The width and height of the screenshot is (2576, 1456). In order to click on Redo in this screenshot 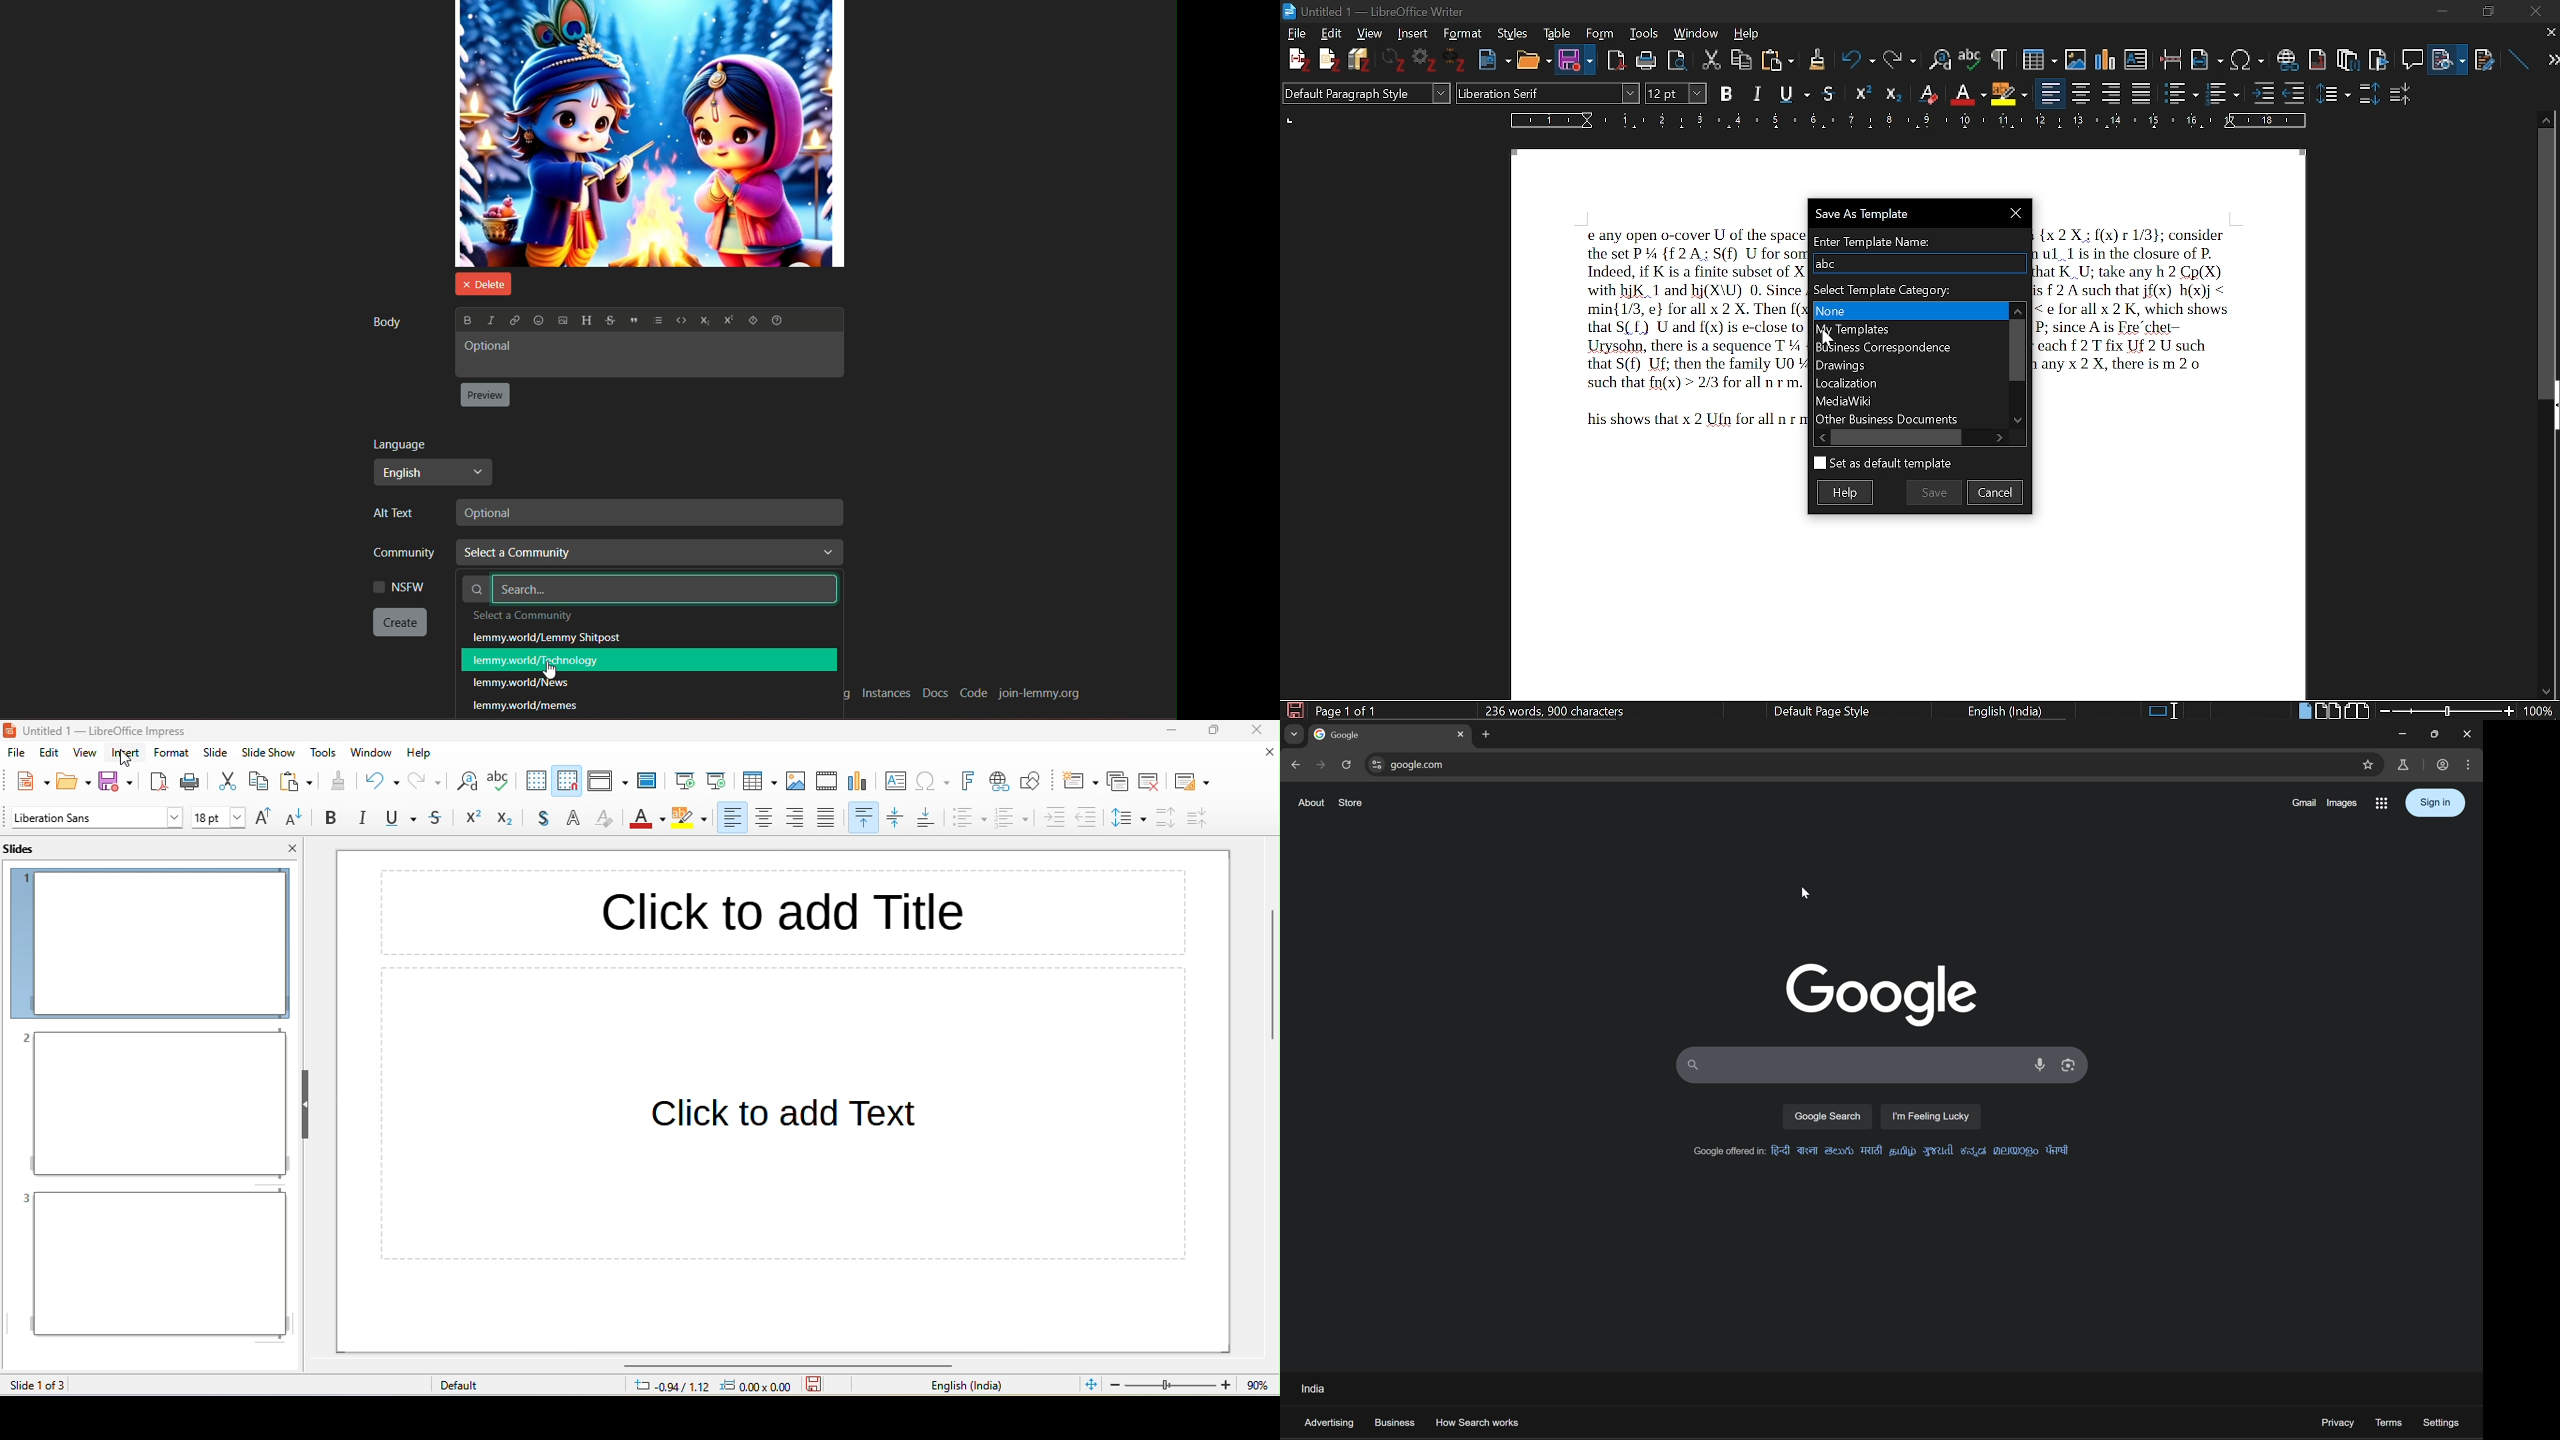, I will do `click(1897, 58)`.